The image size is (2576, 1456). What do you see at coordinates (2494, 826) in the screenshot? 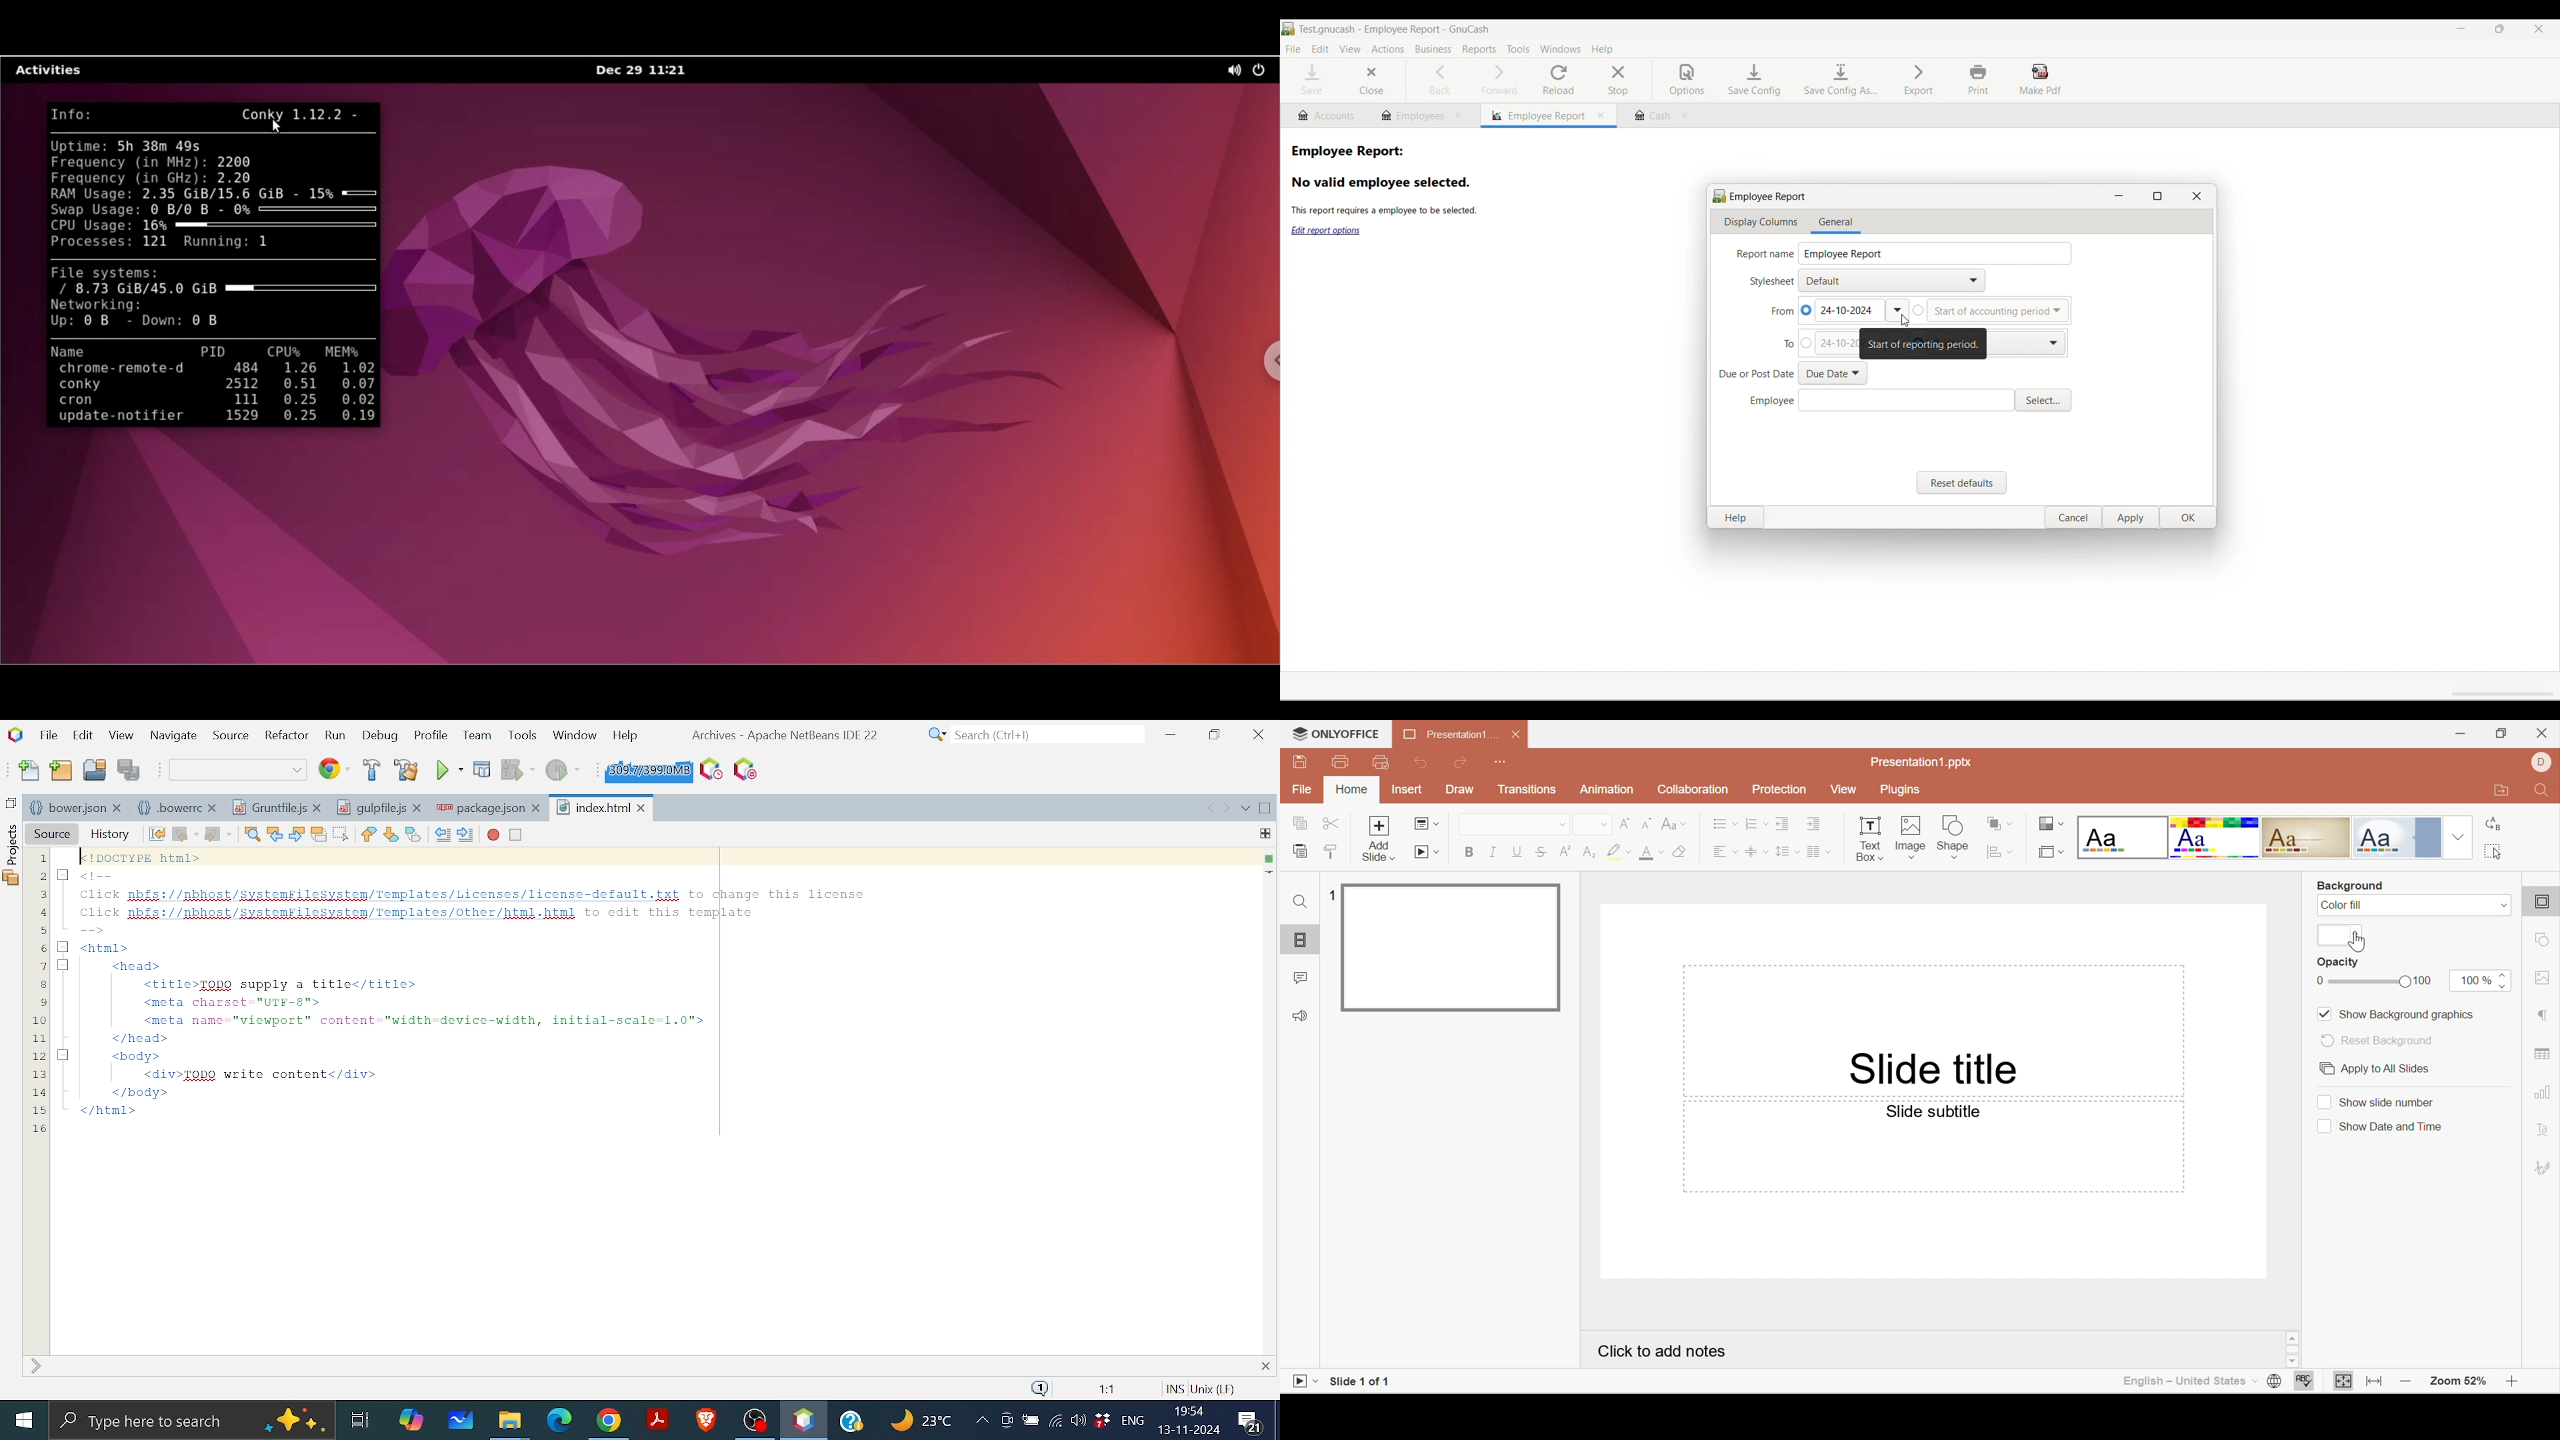
I see `Replace` at bounding box center [2494, 826].